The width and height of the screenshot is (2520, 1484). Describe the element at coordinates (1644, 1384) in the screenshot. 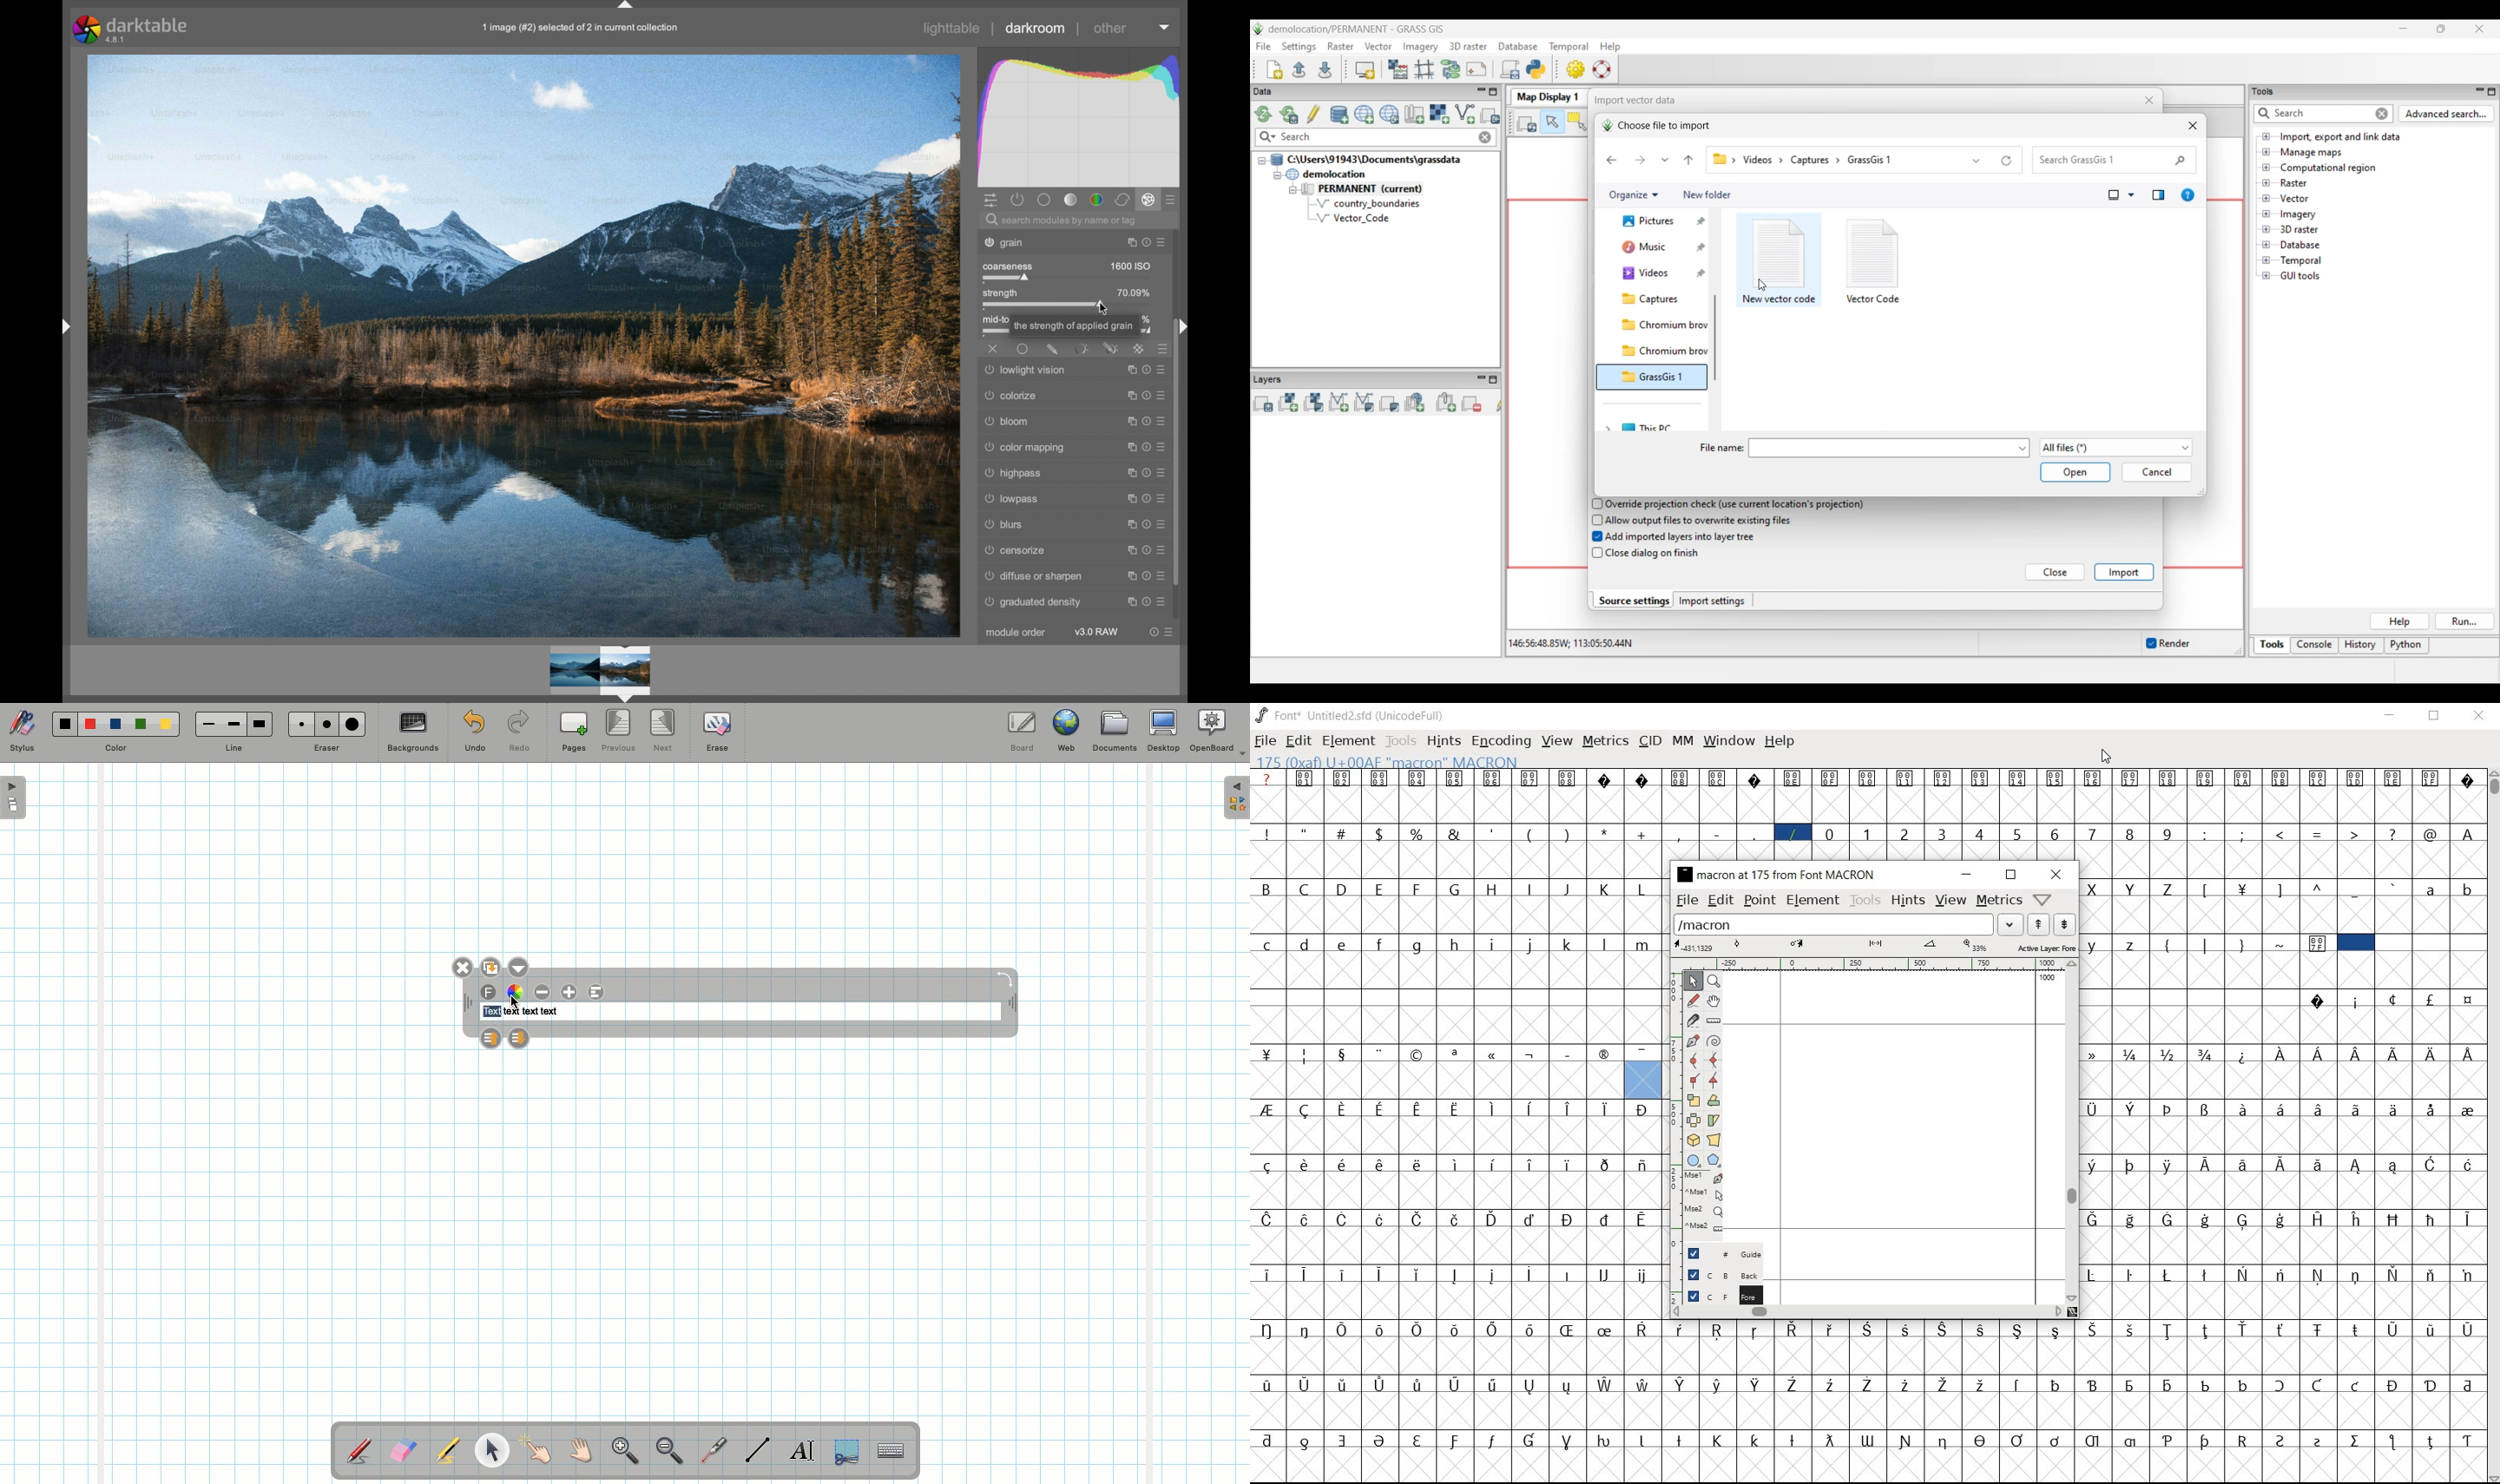

I see `Symbol` at that location.